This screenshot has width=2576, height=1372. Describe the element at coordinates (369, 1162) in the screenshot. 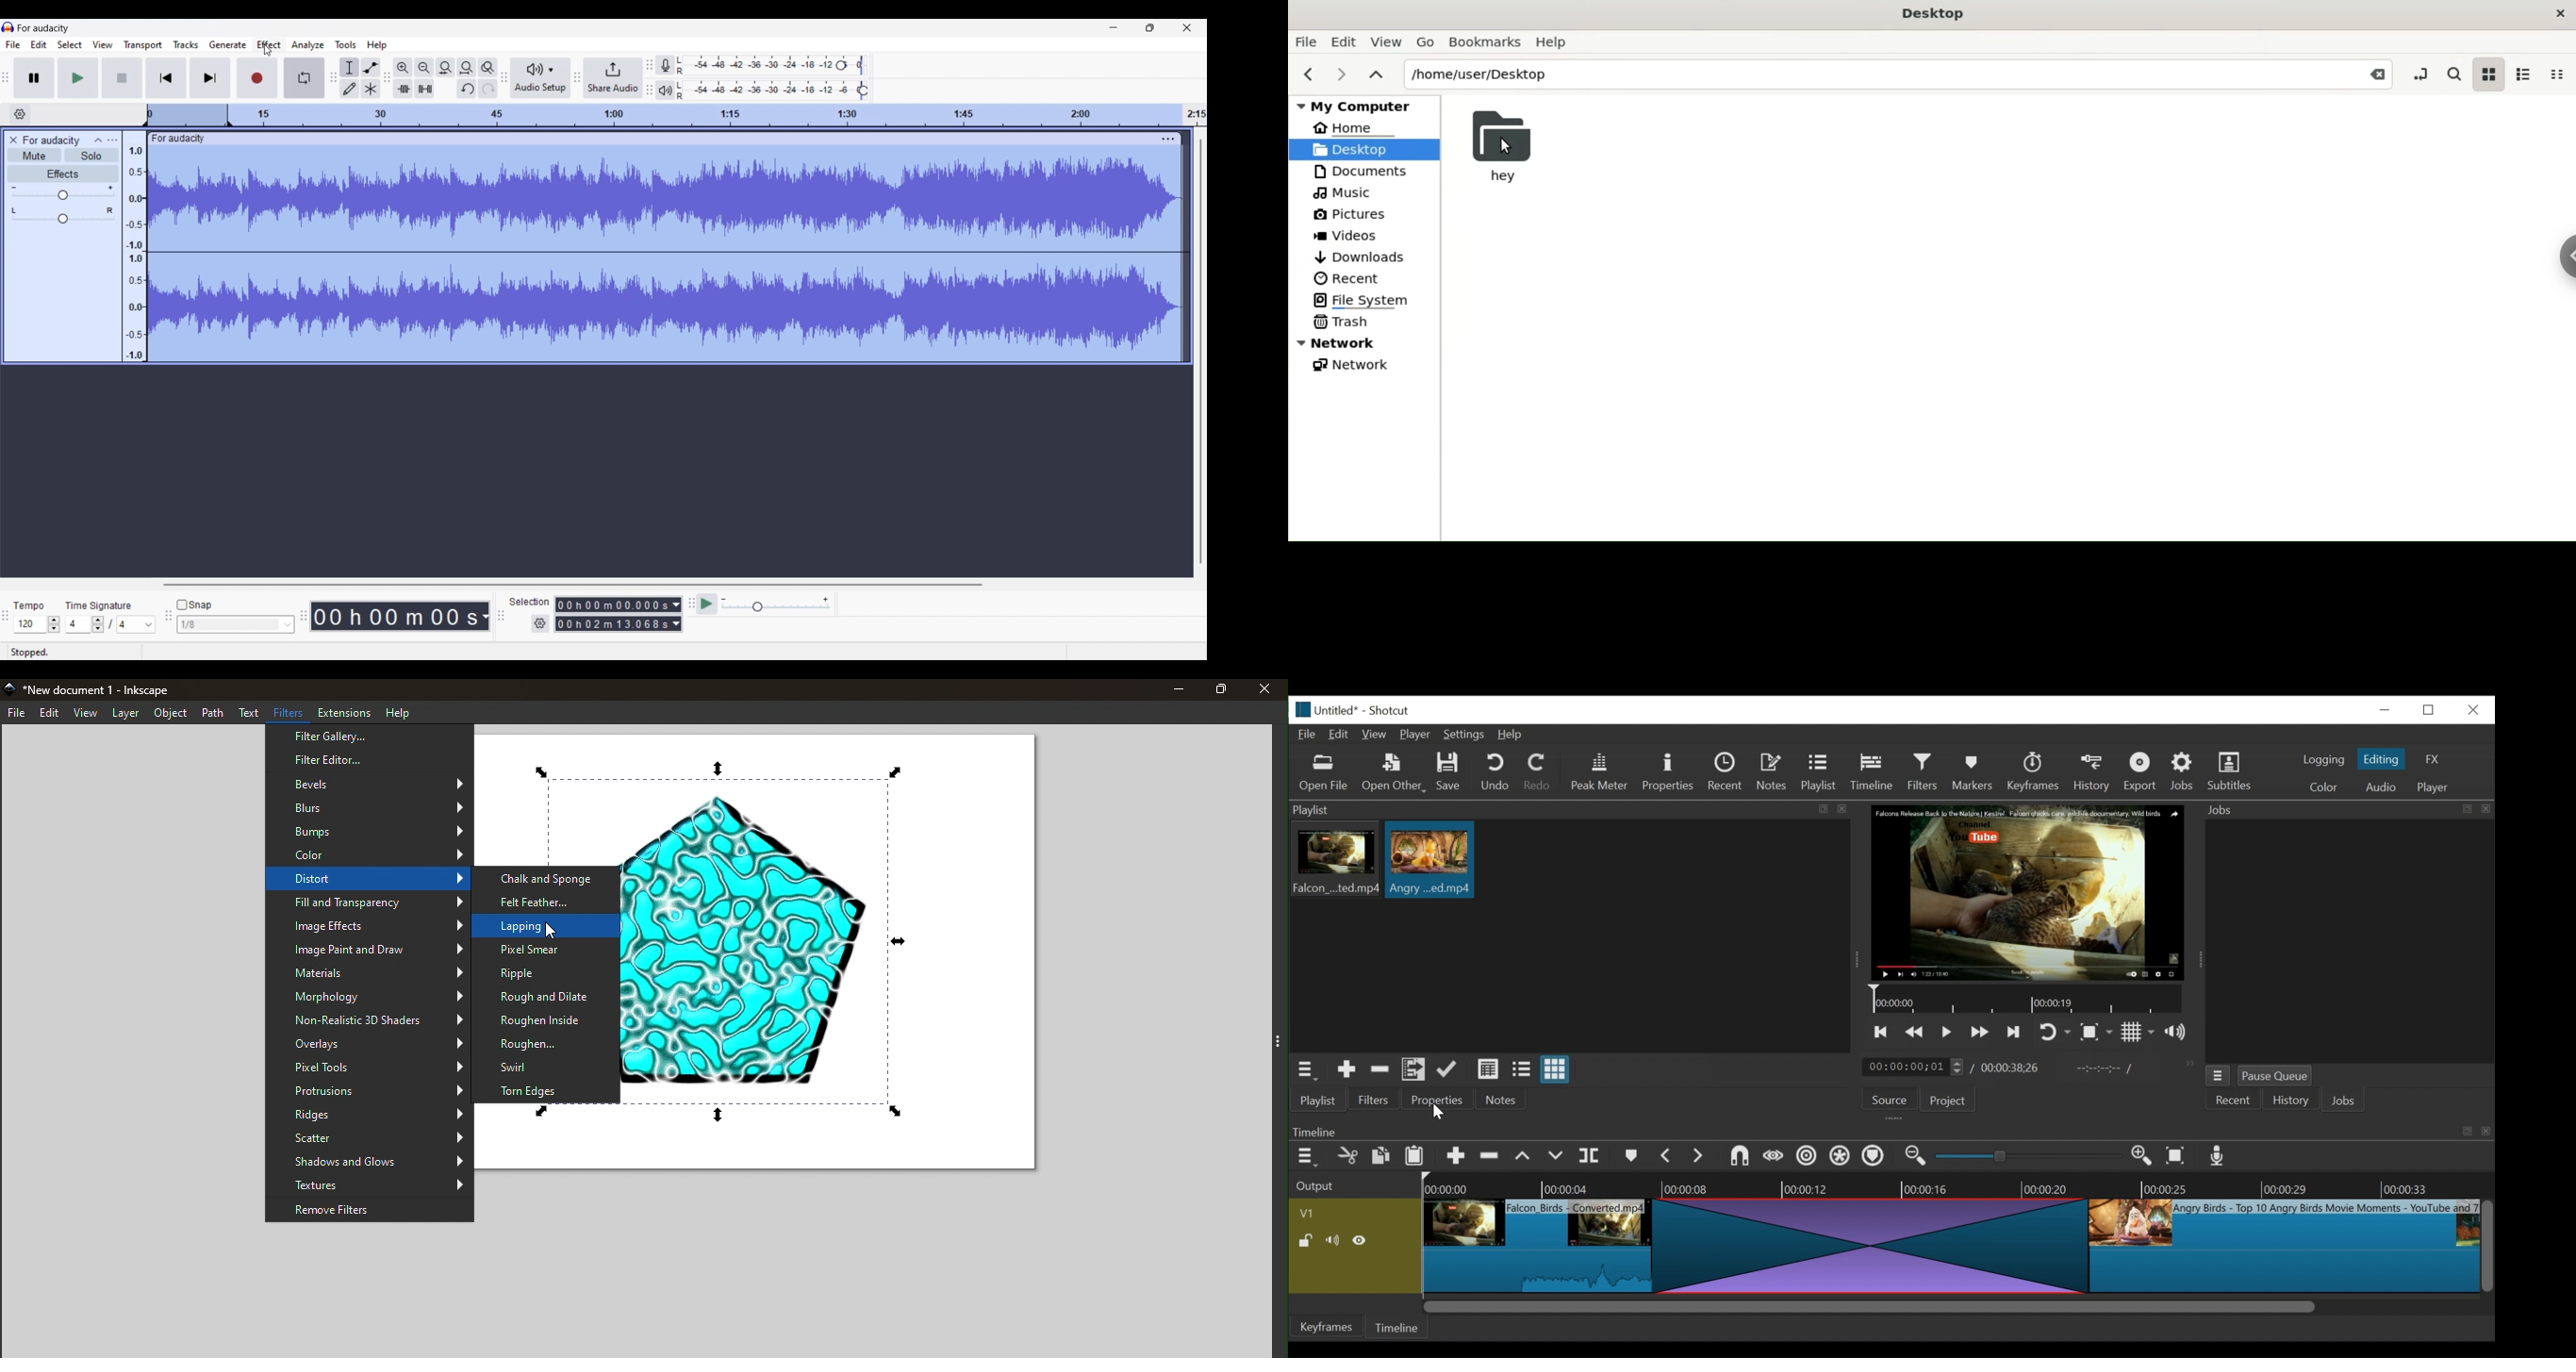

I see `Shadows and Glows` at that location.